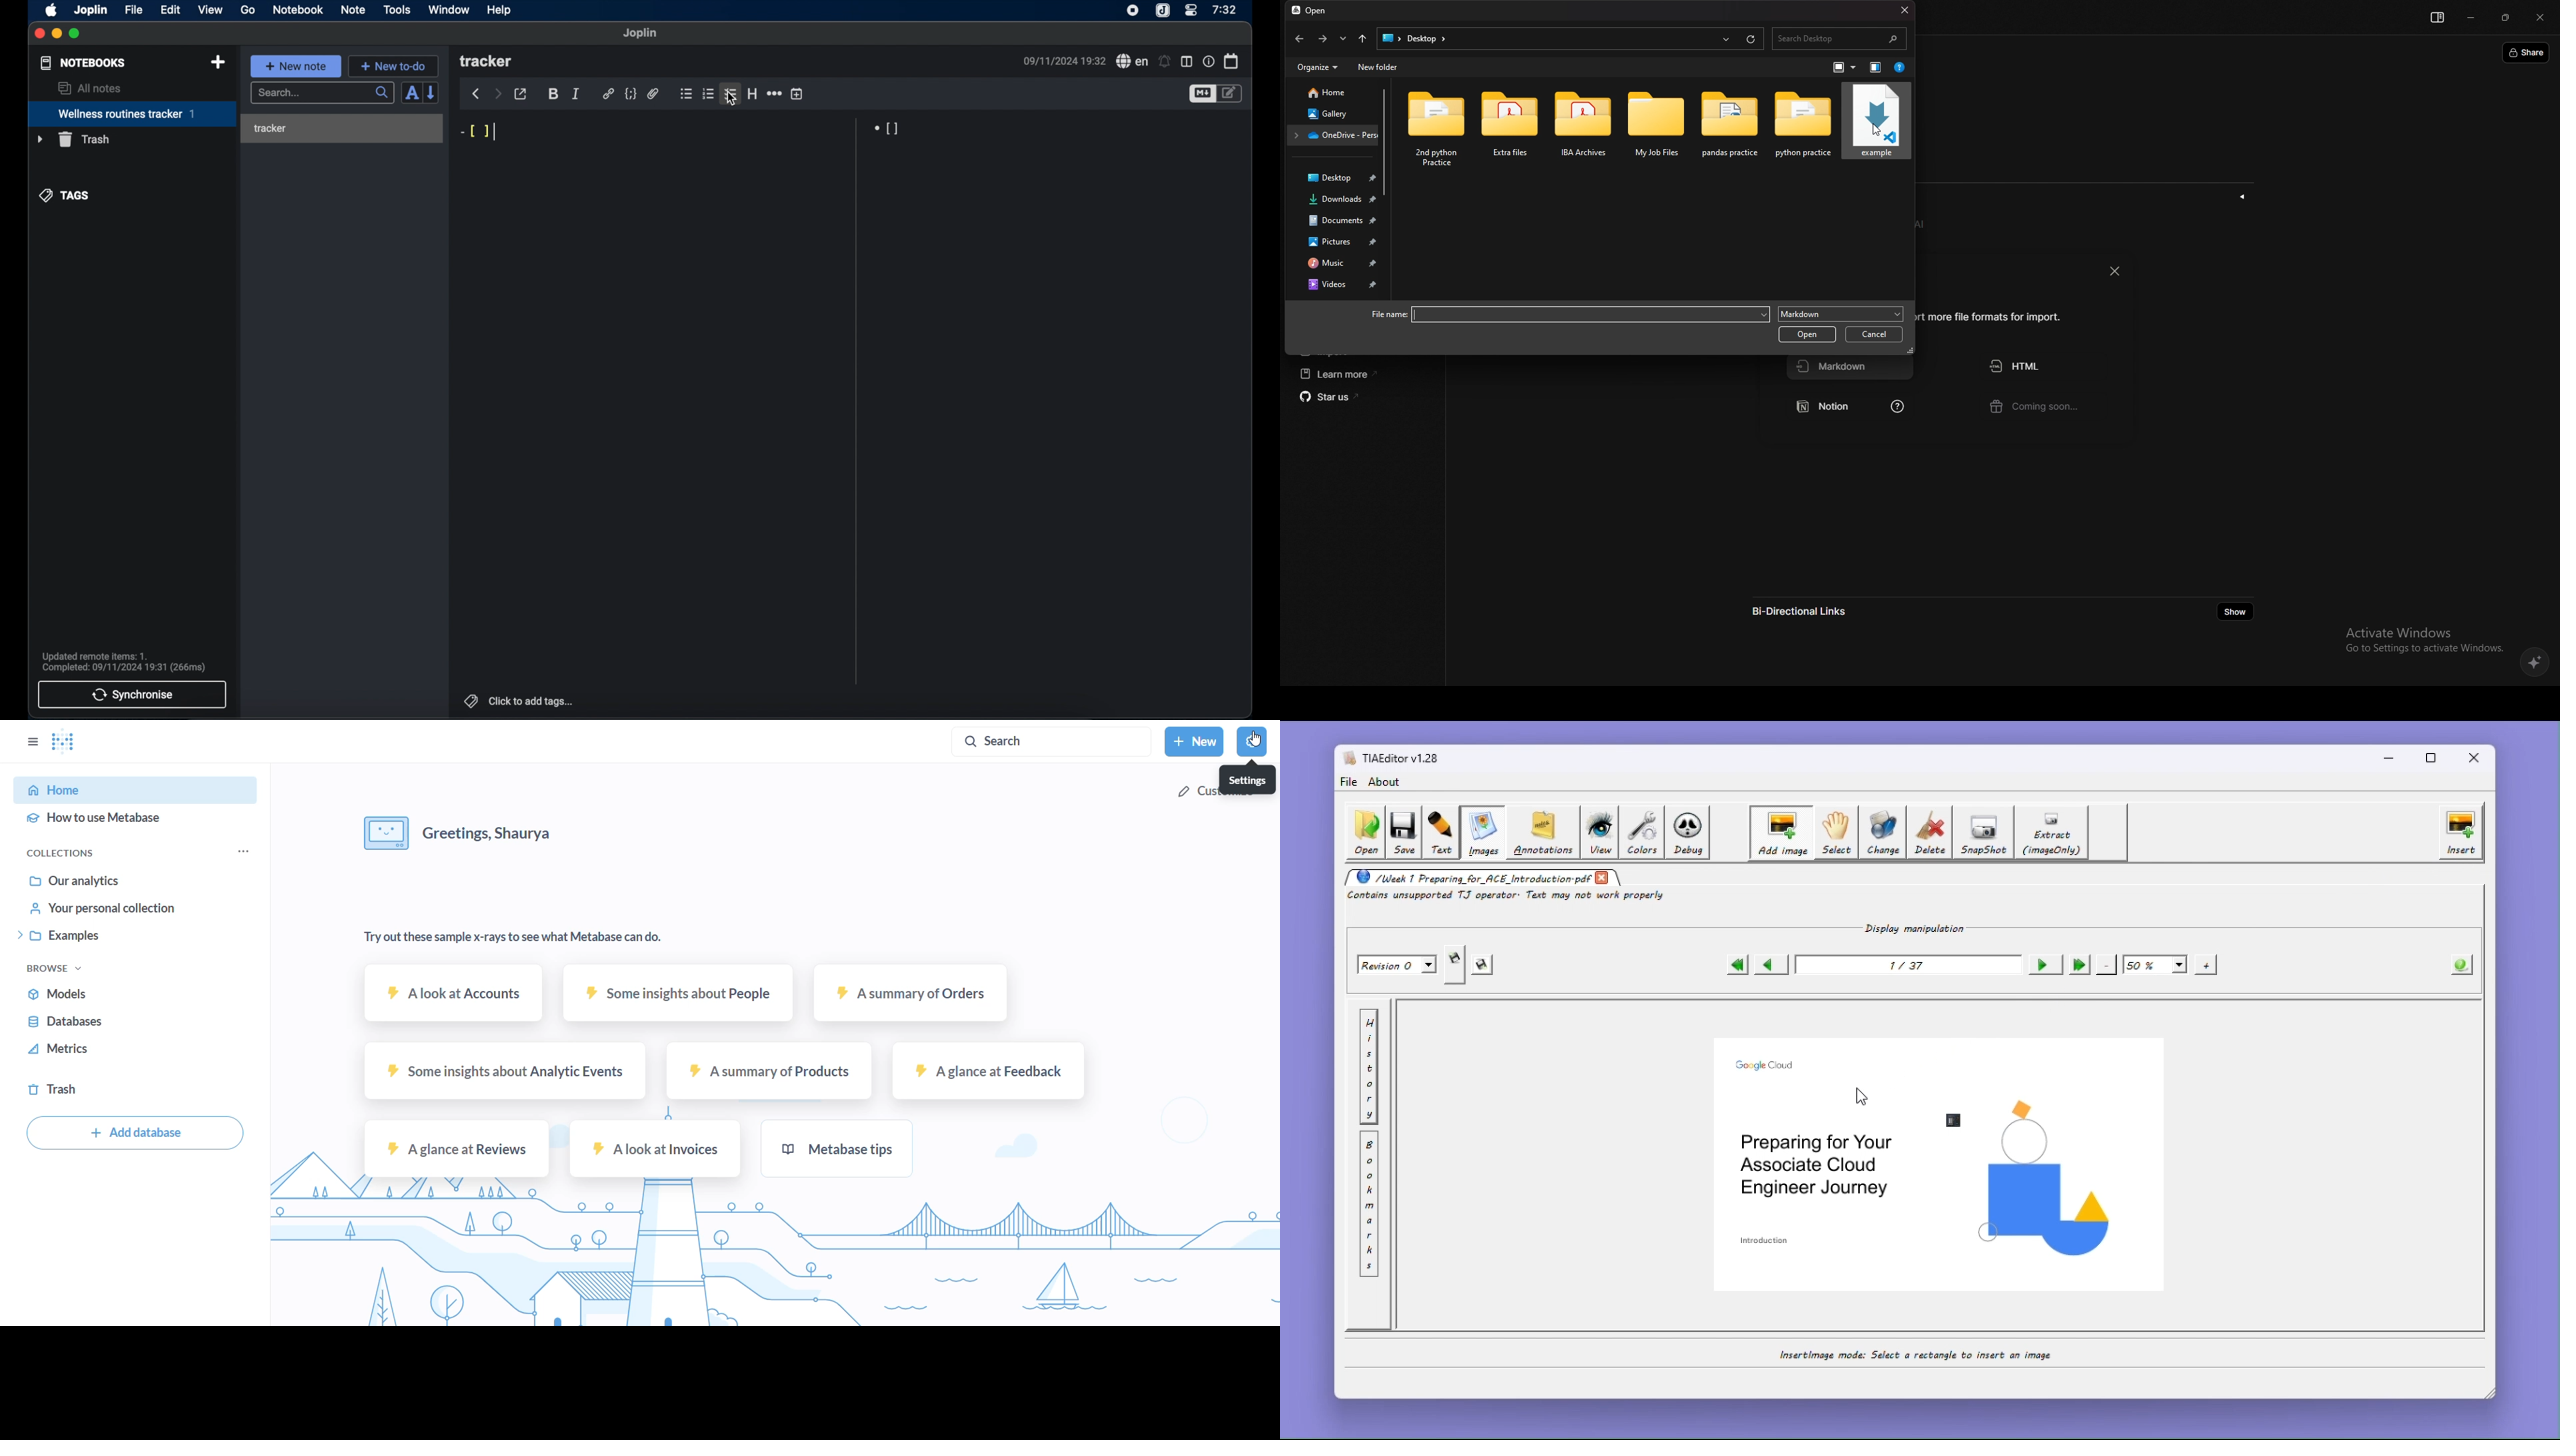  What do you see at coordinates (345, 130) in the screenshot?
I see `tracker` at bounding box center [345, 130].